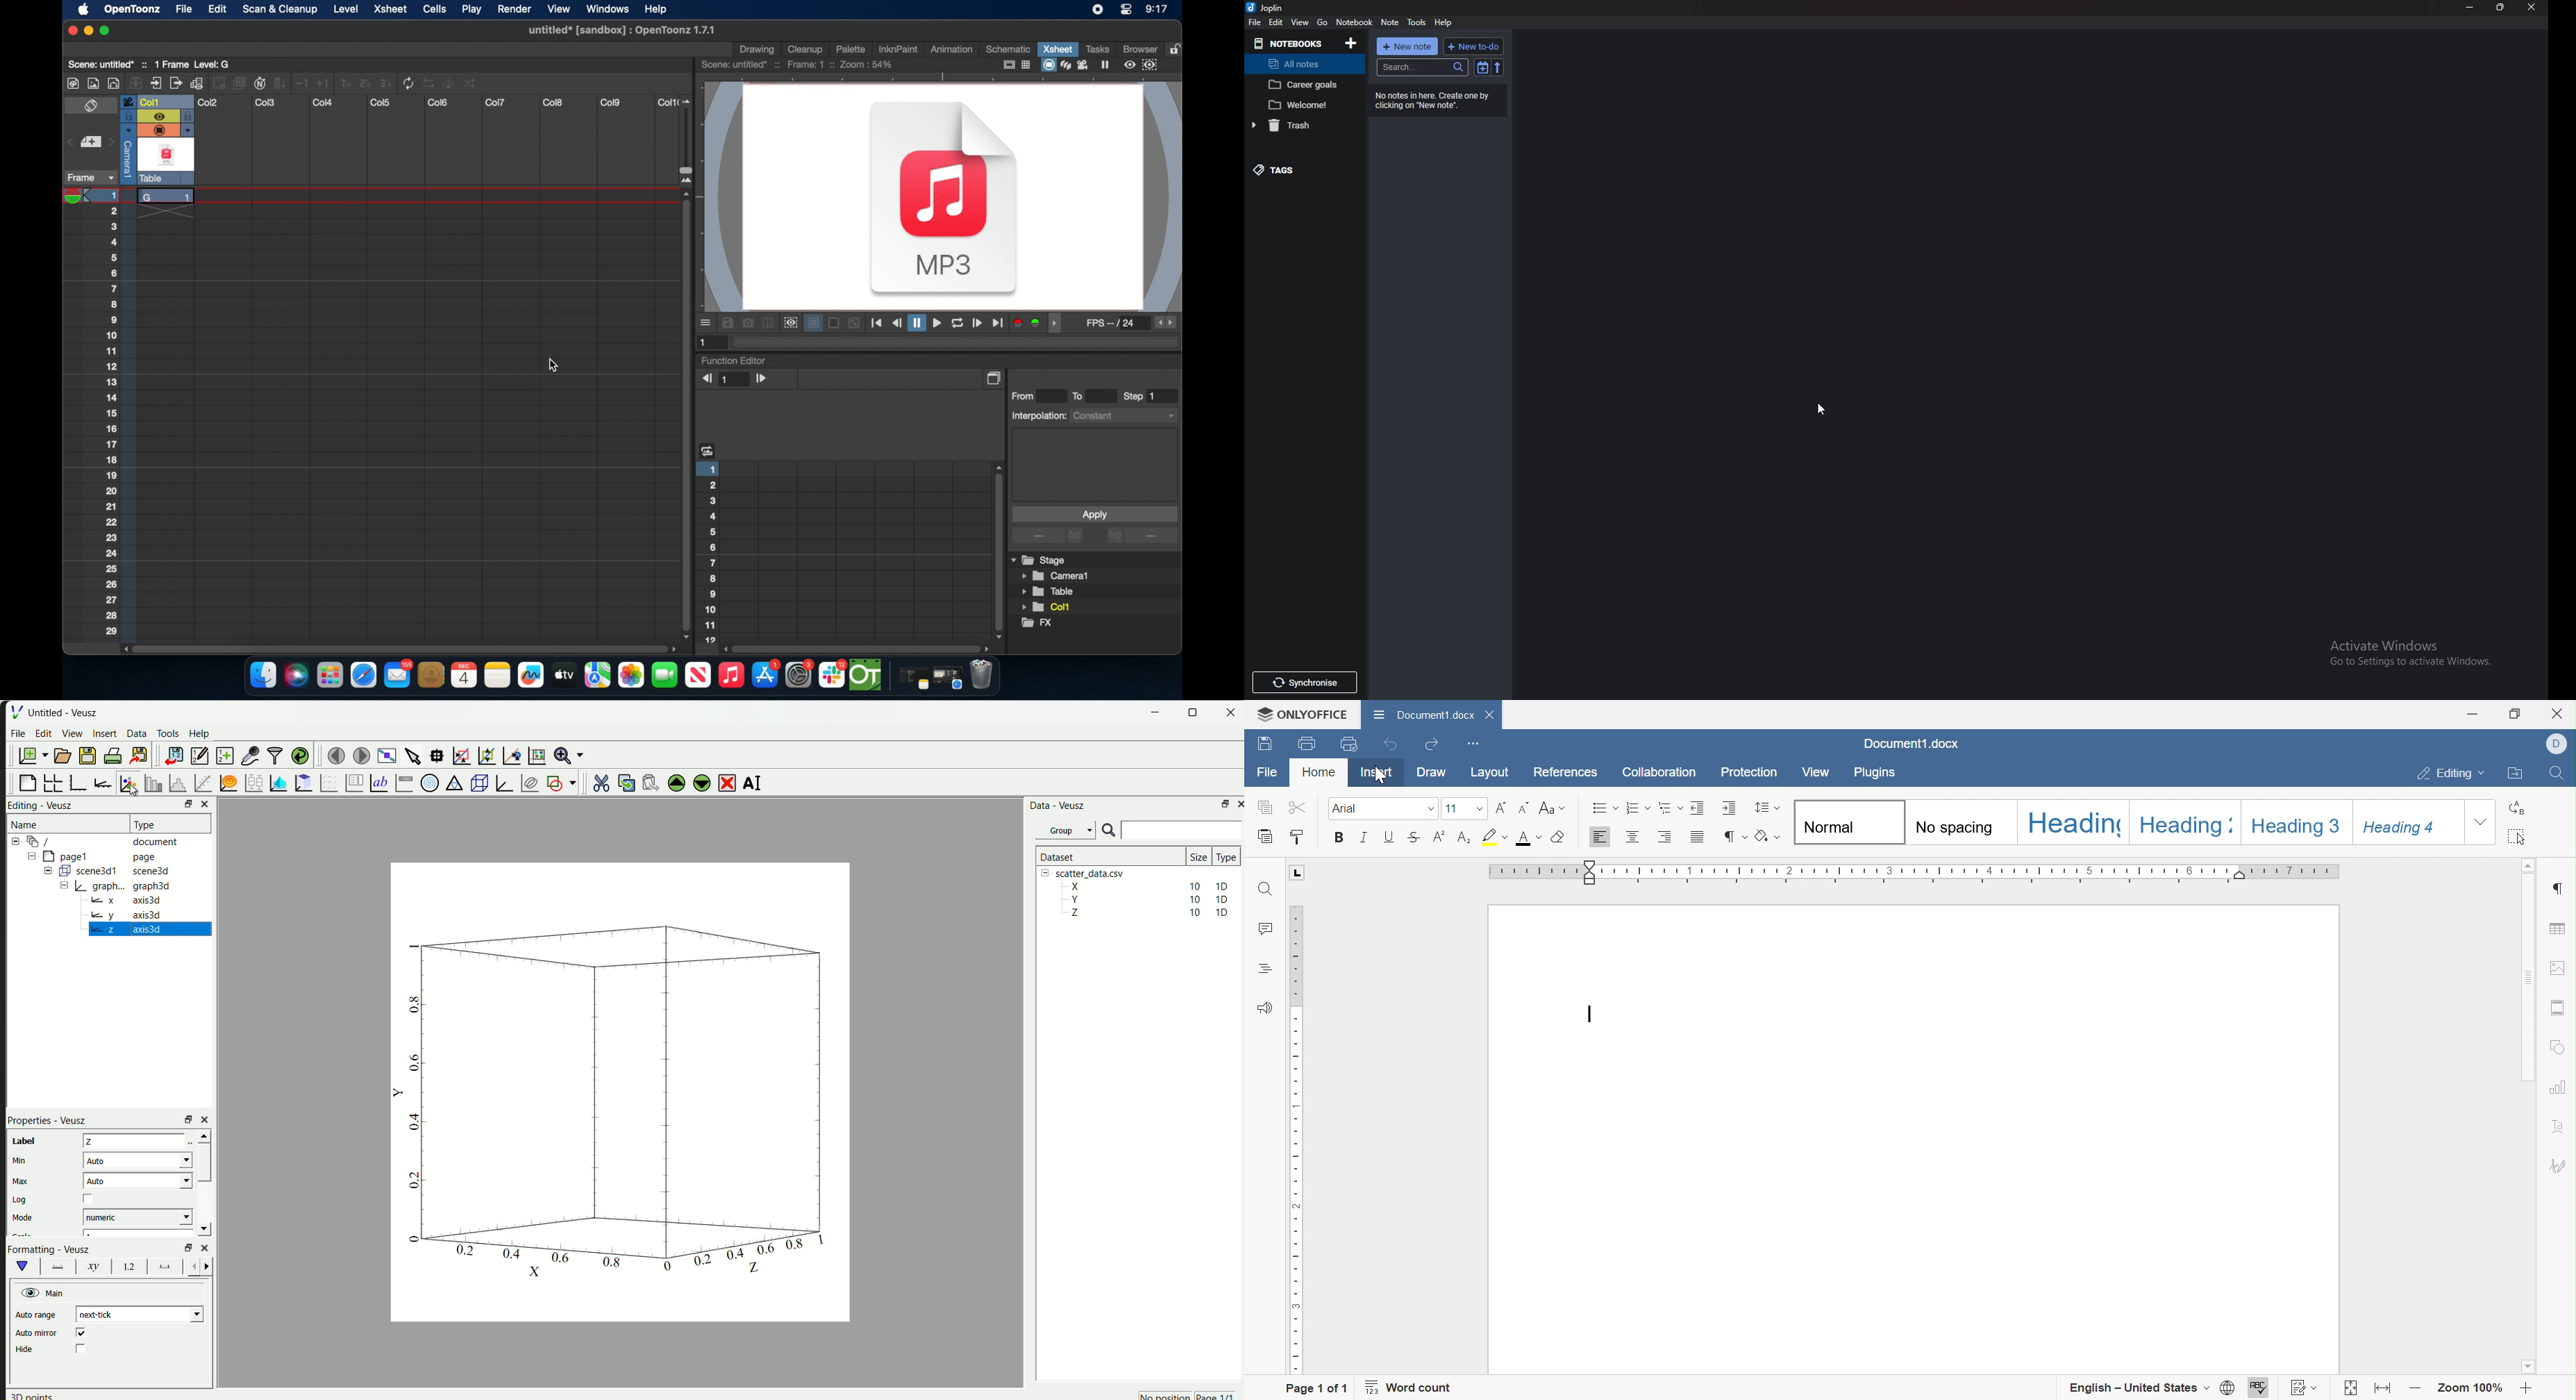 This screenshot has width=2576, height=1400. What do you see at coordinates (599, 782) in the screenshot?
I see `cut the selected widget` at bounding box center [599, 782].